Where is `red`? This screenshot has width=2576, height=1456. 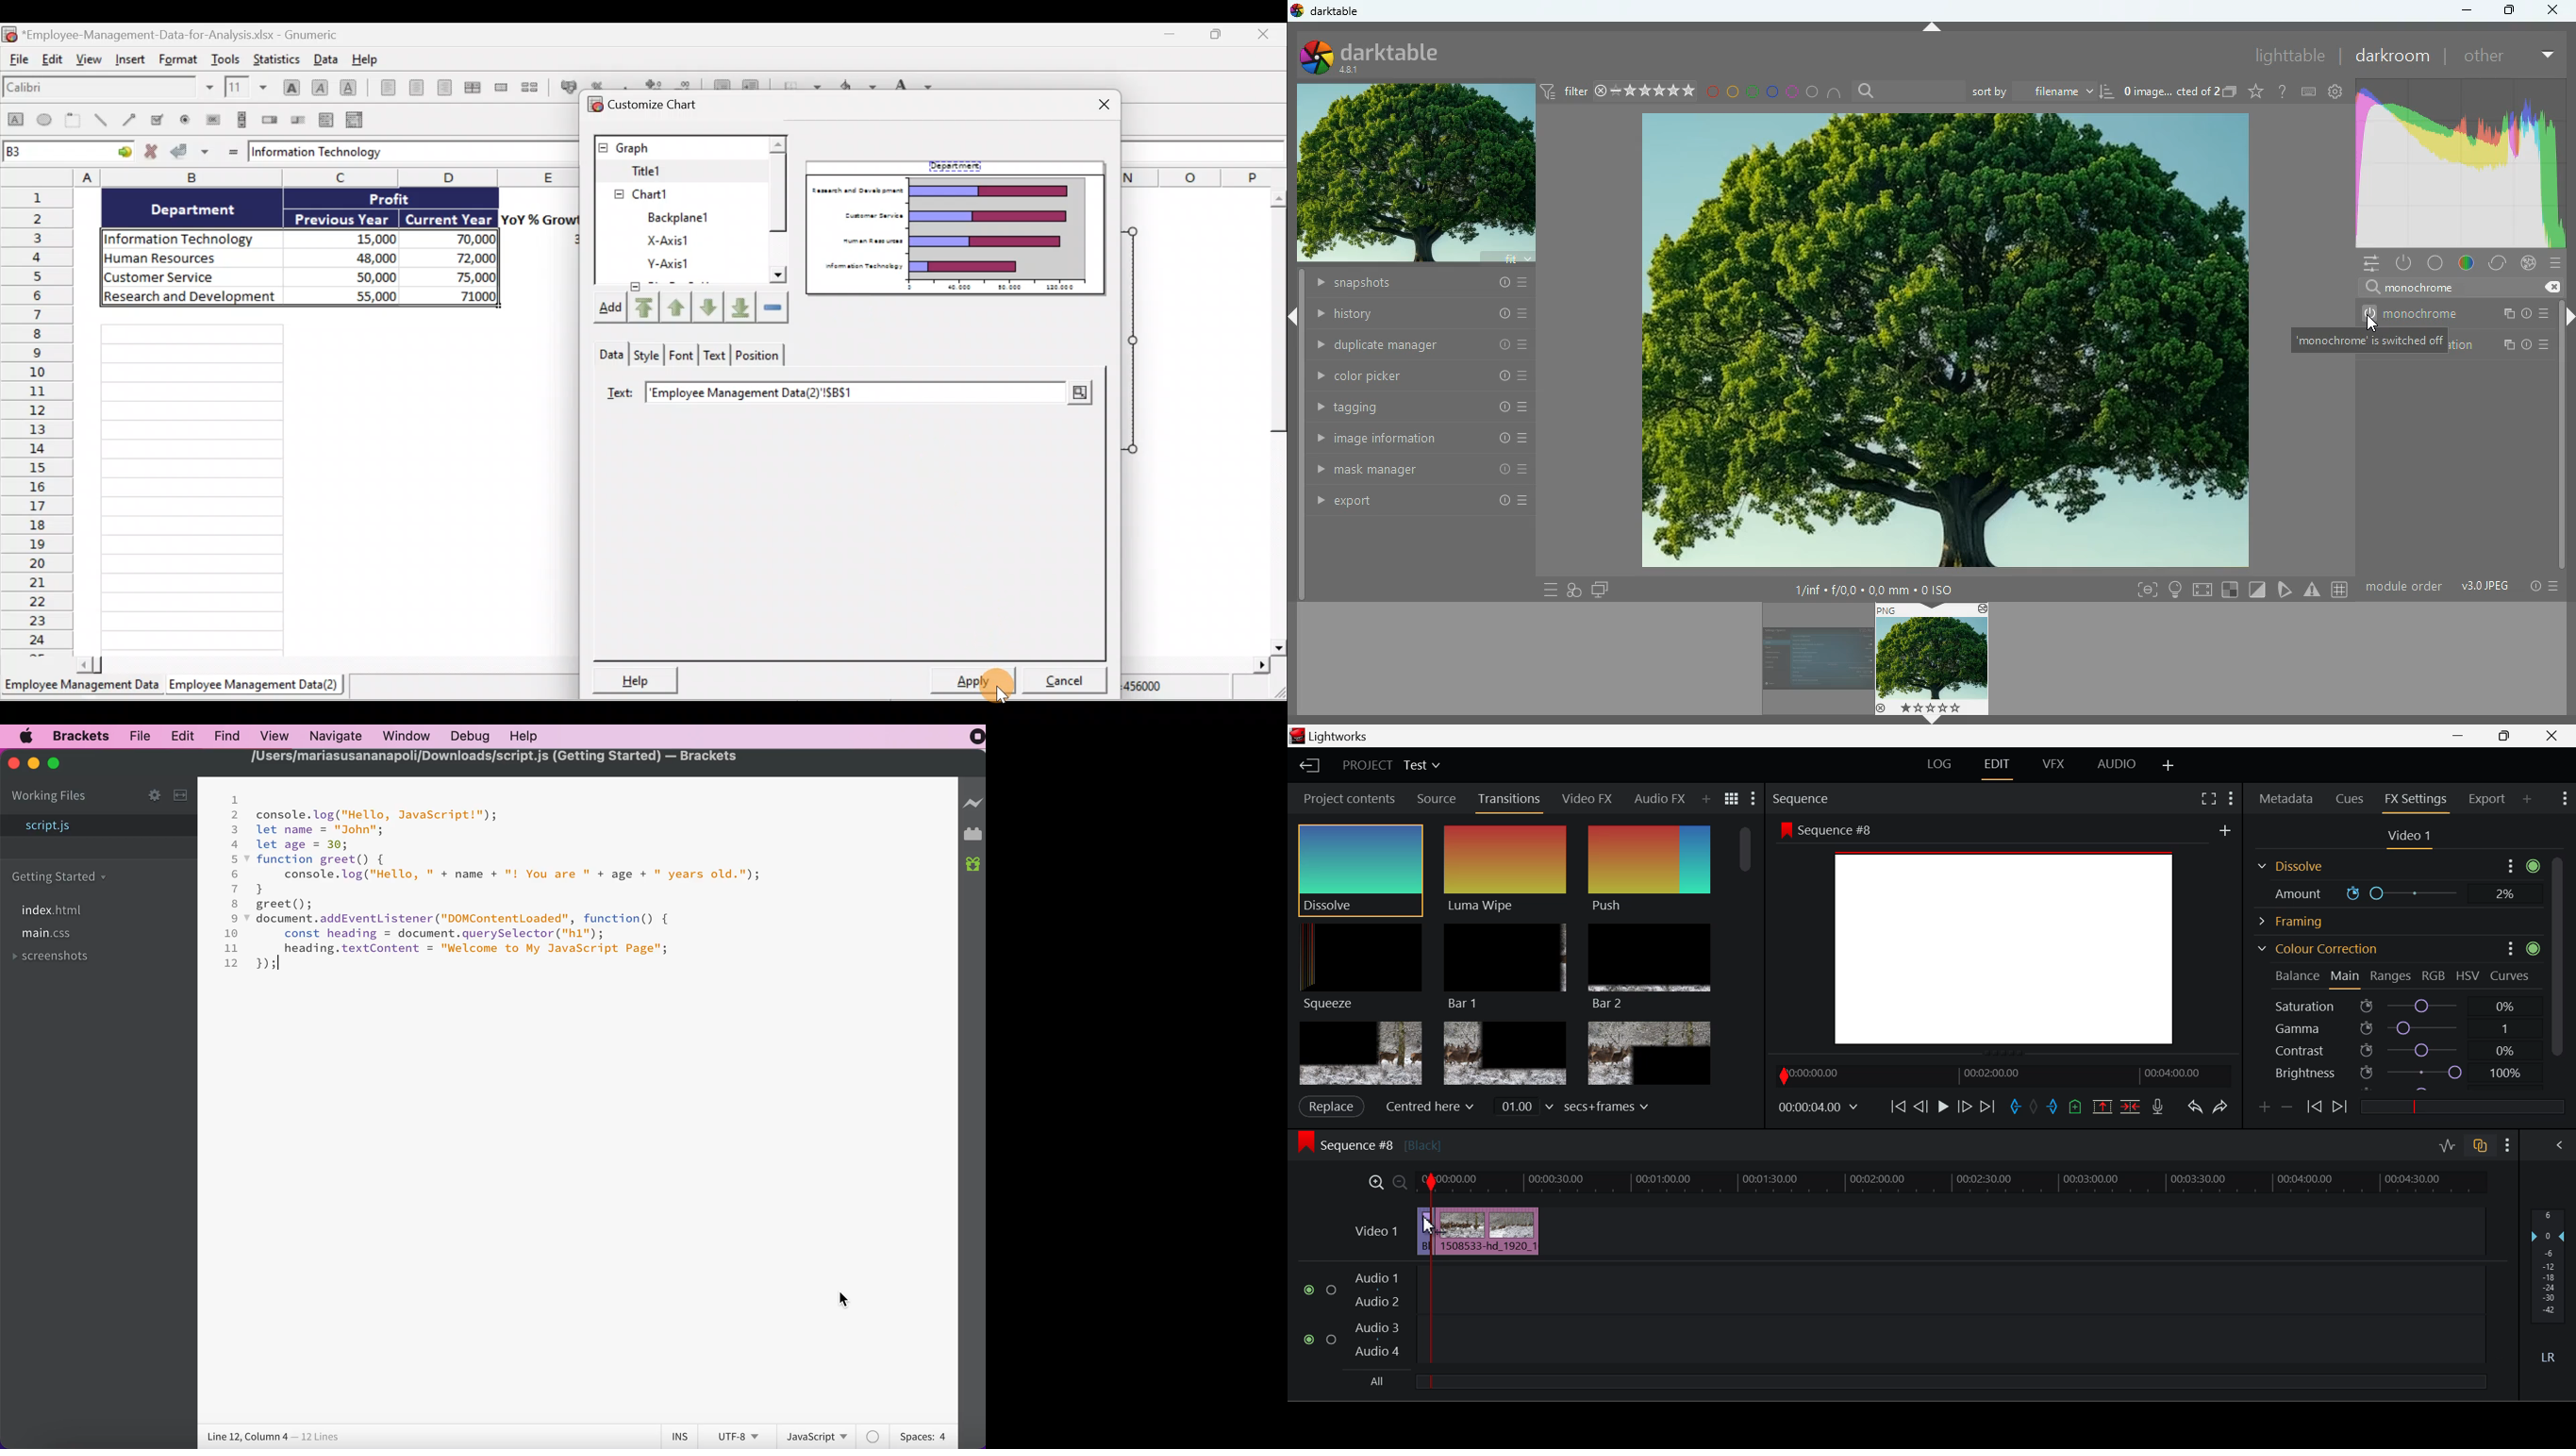 red is located at coordinates (1711, 92).